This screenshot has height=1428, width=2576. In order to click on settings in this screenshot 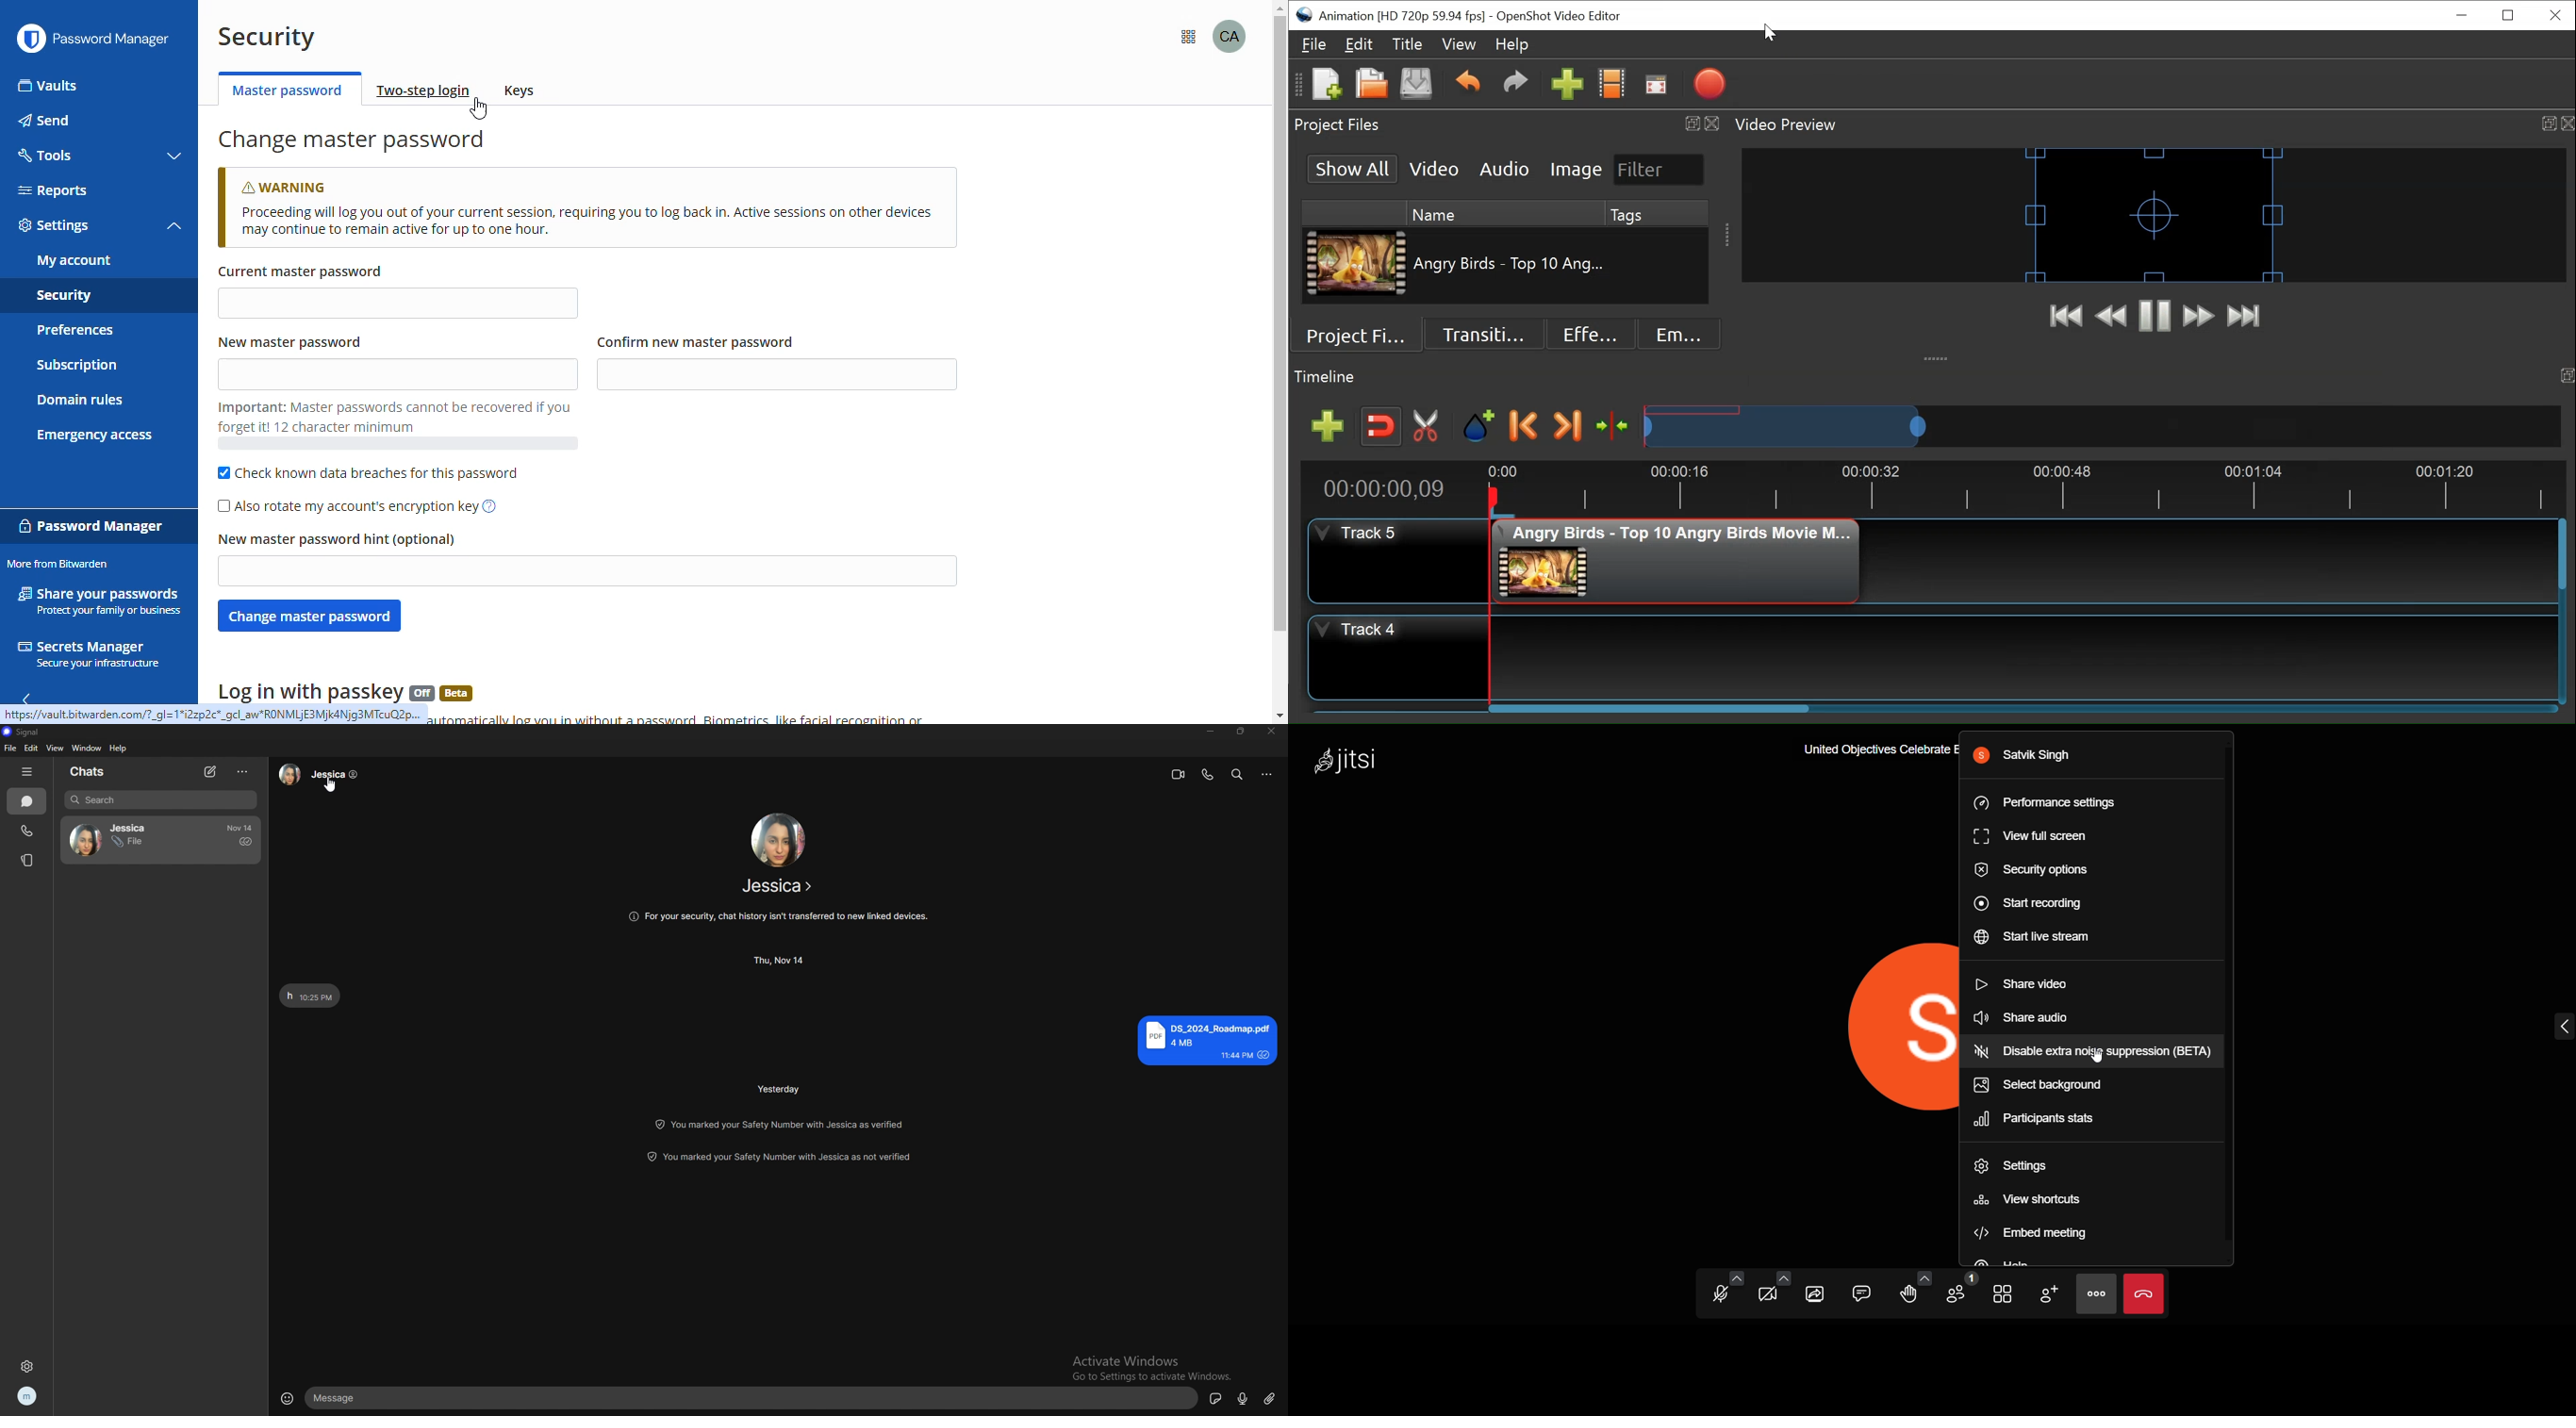, I will do `click(29, 1365)`.